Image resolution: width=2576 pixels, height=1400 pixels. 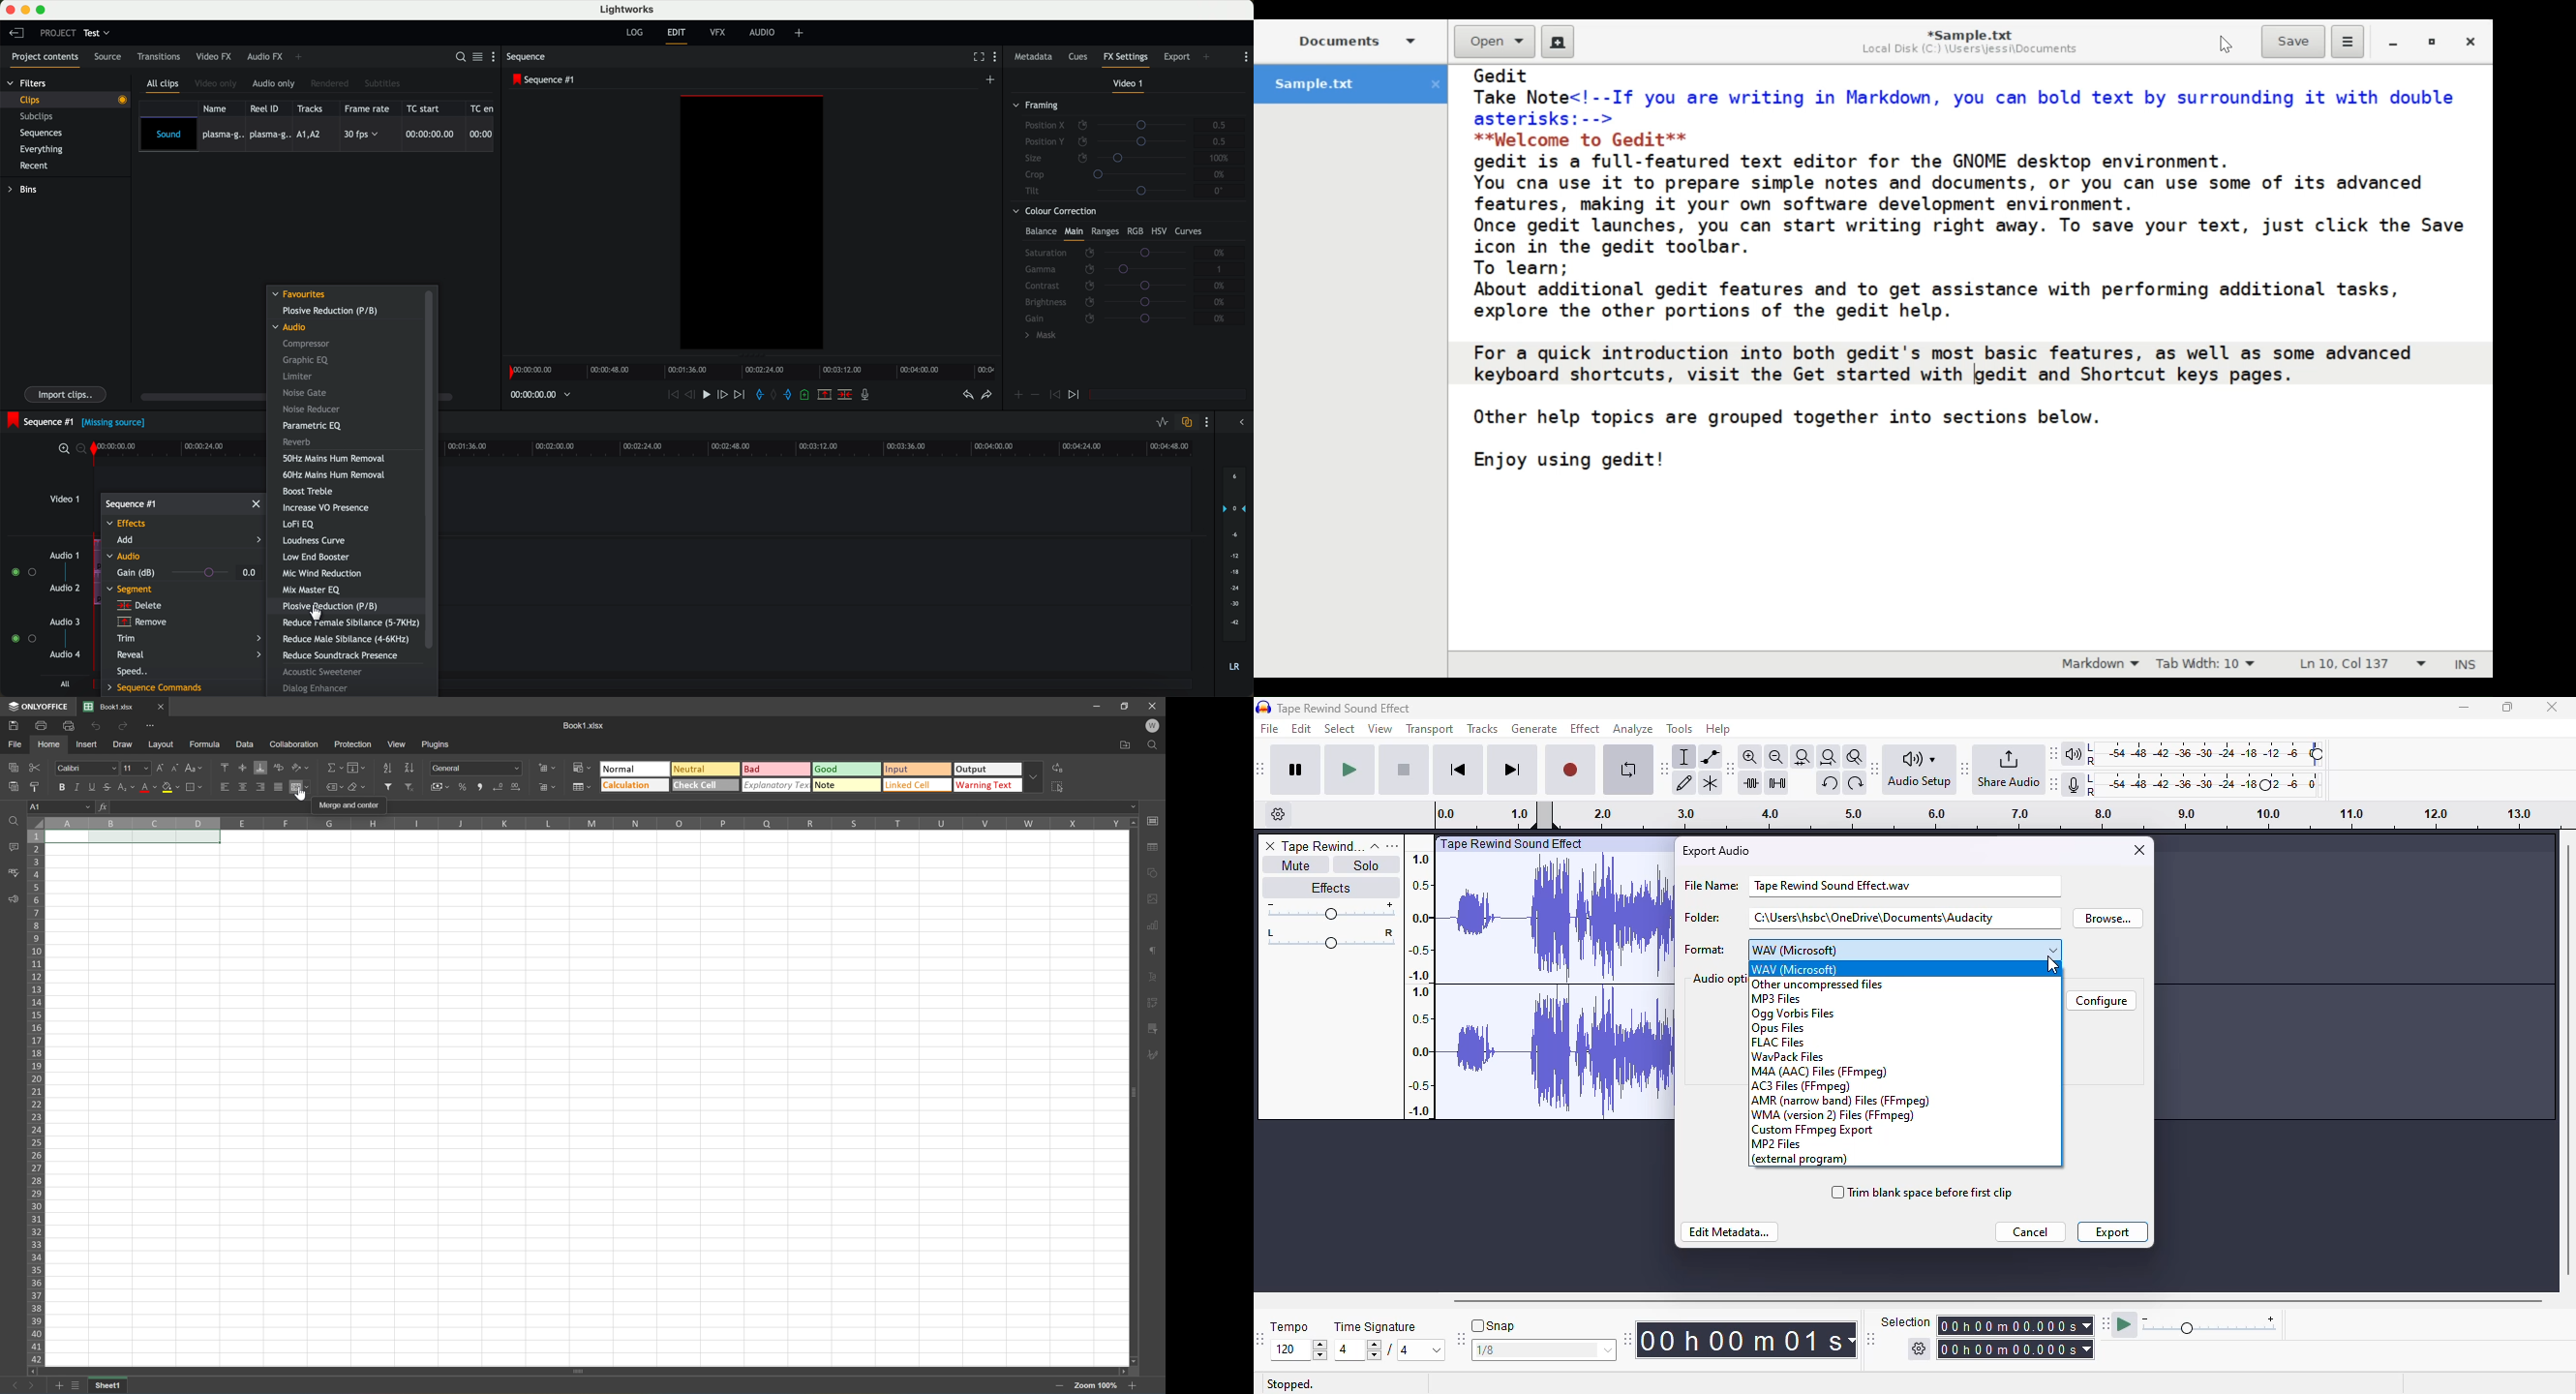 What do you see at coordinates (127, 788) in the screenshot?
I see `Subscript` at bounding box center [127, 788].